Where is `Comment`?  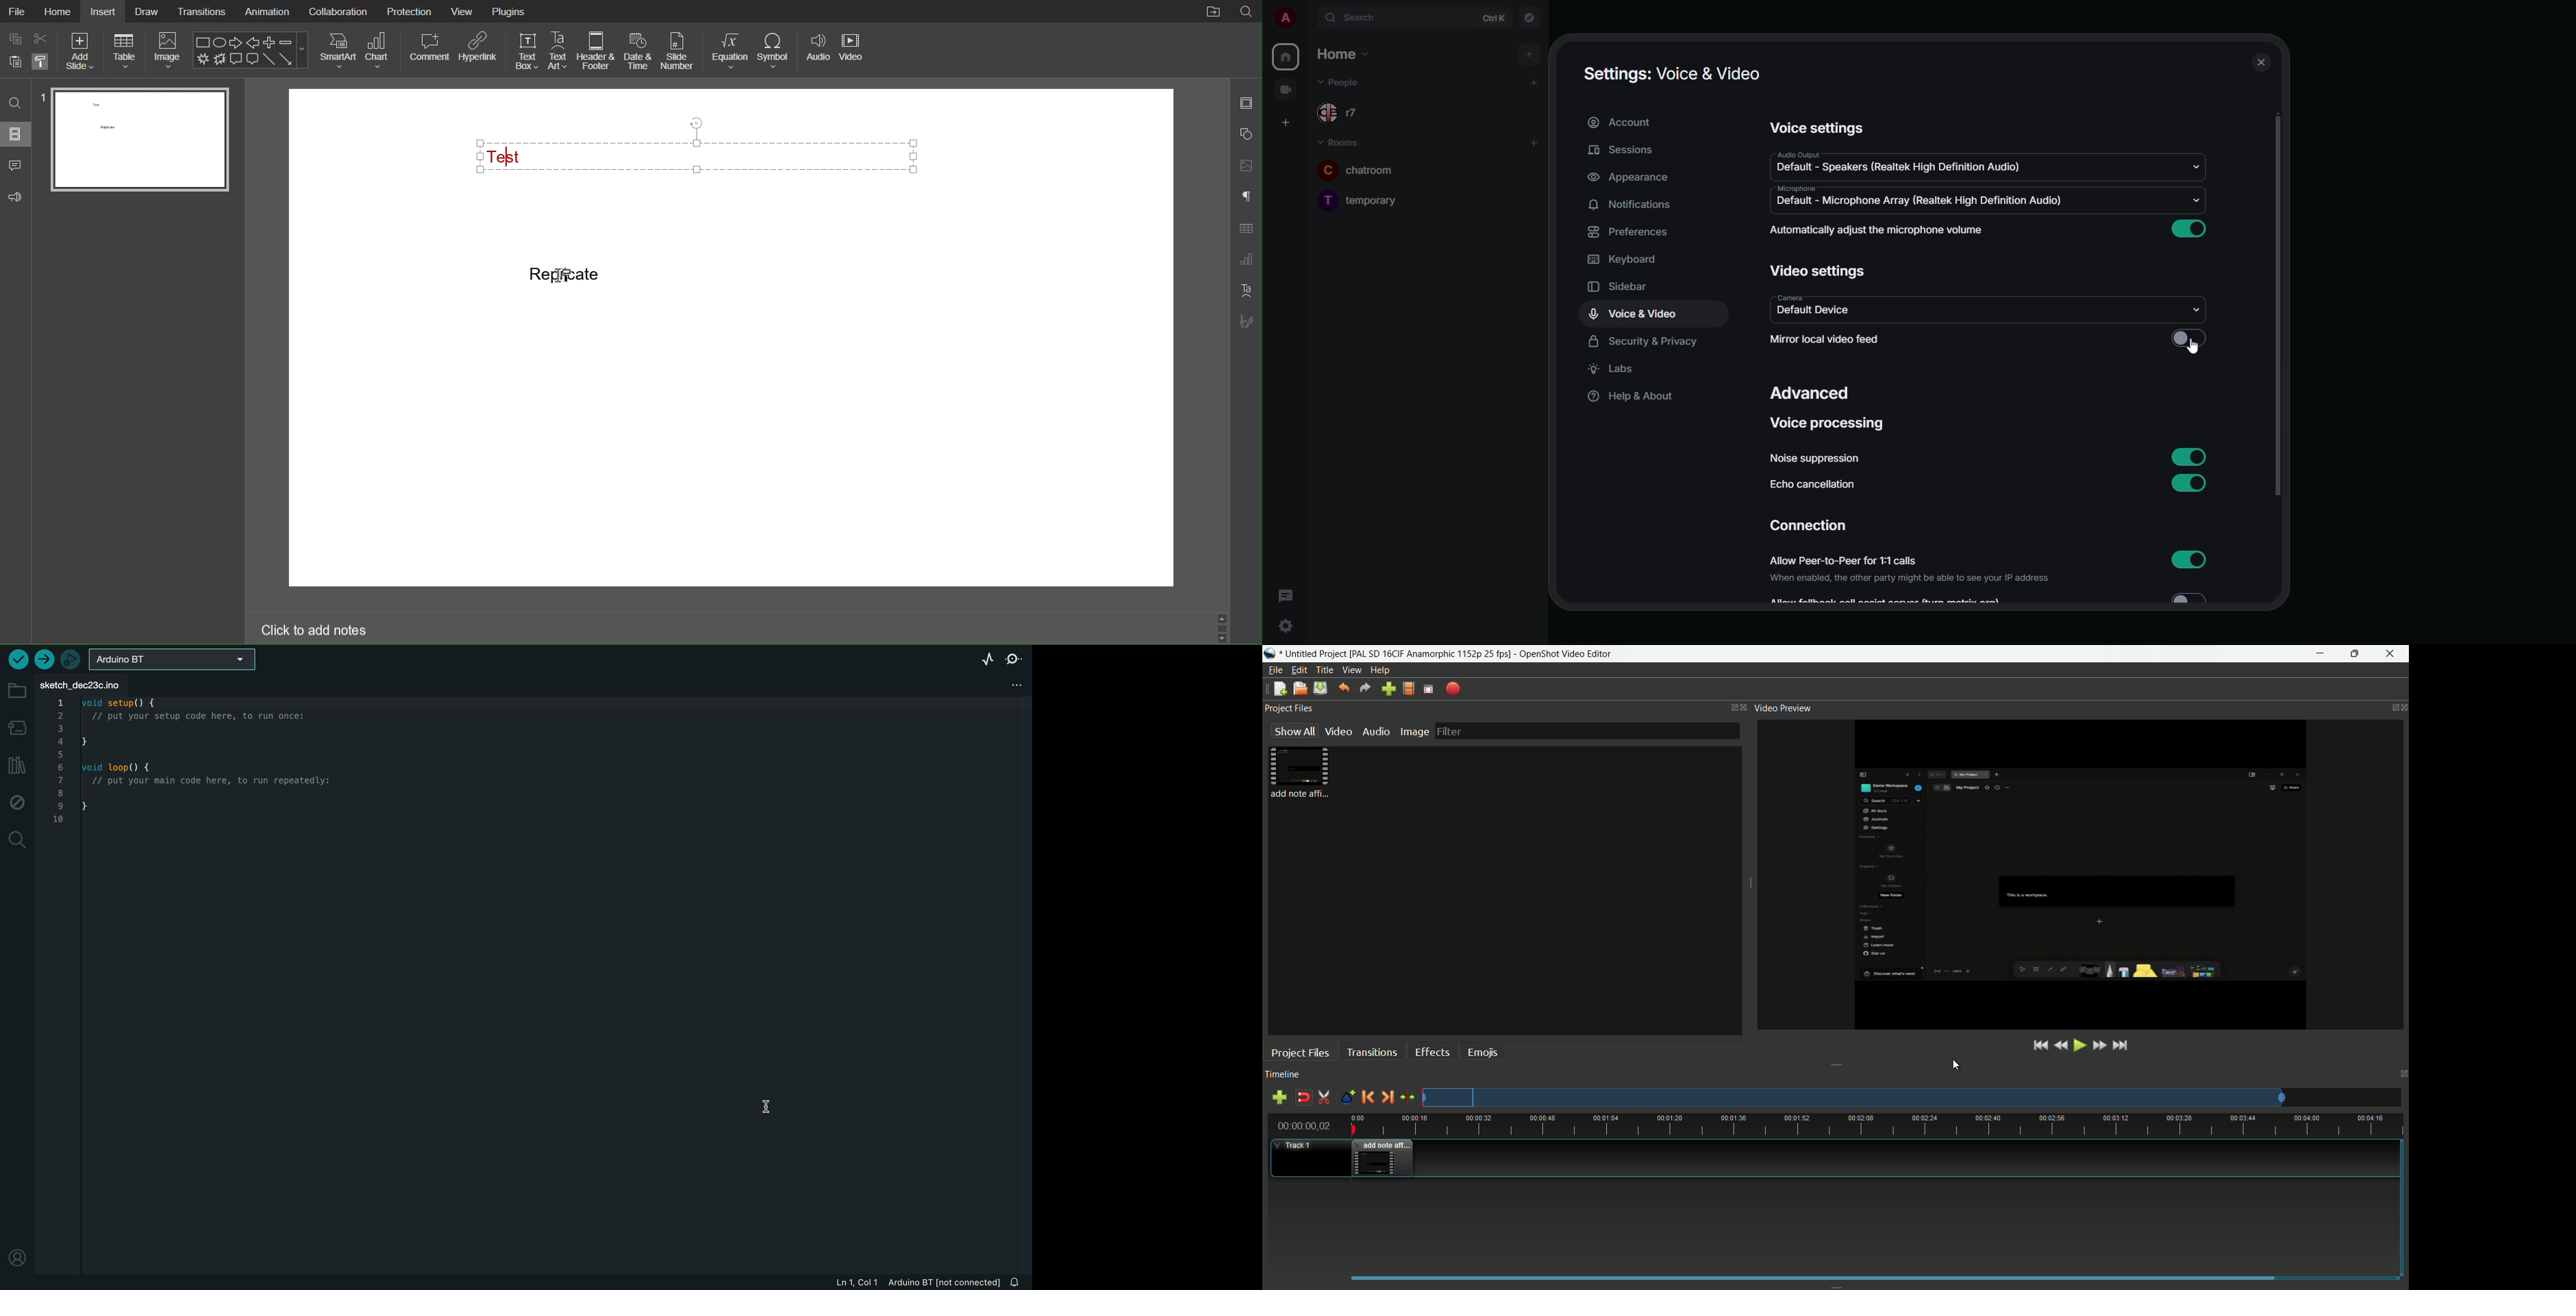 Comment is located at coordinates (429, 50).